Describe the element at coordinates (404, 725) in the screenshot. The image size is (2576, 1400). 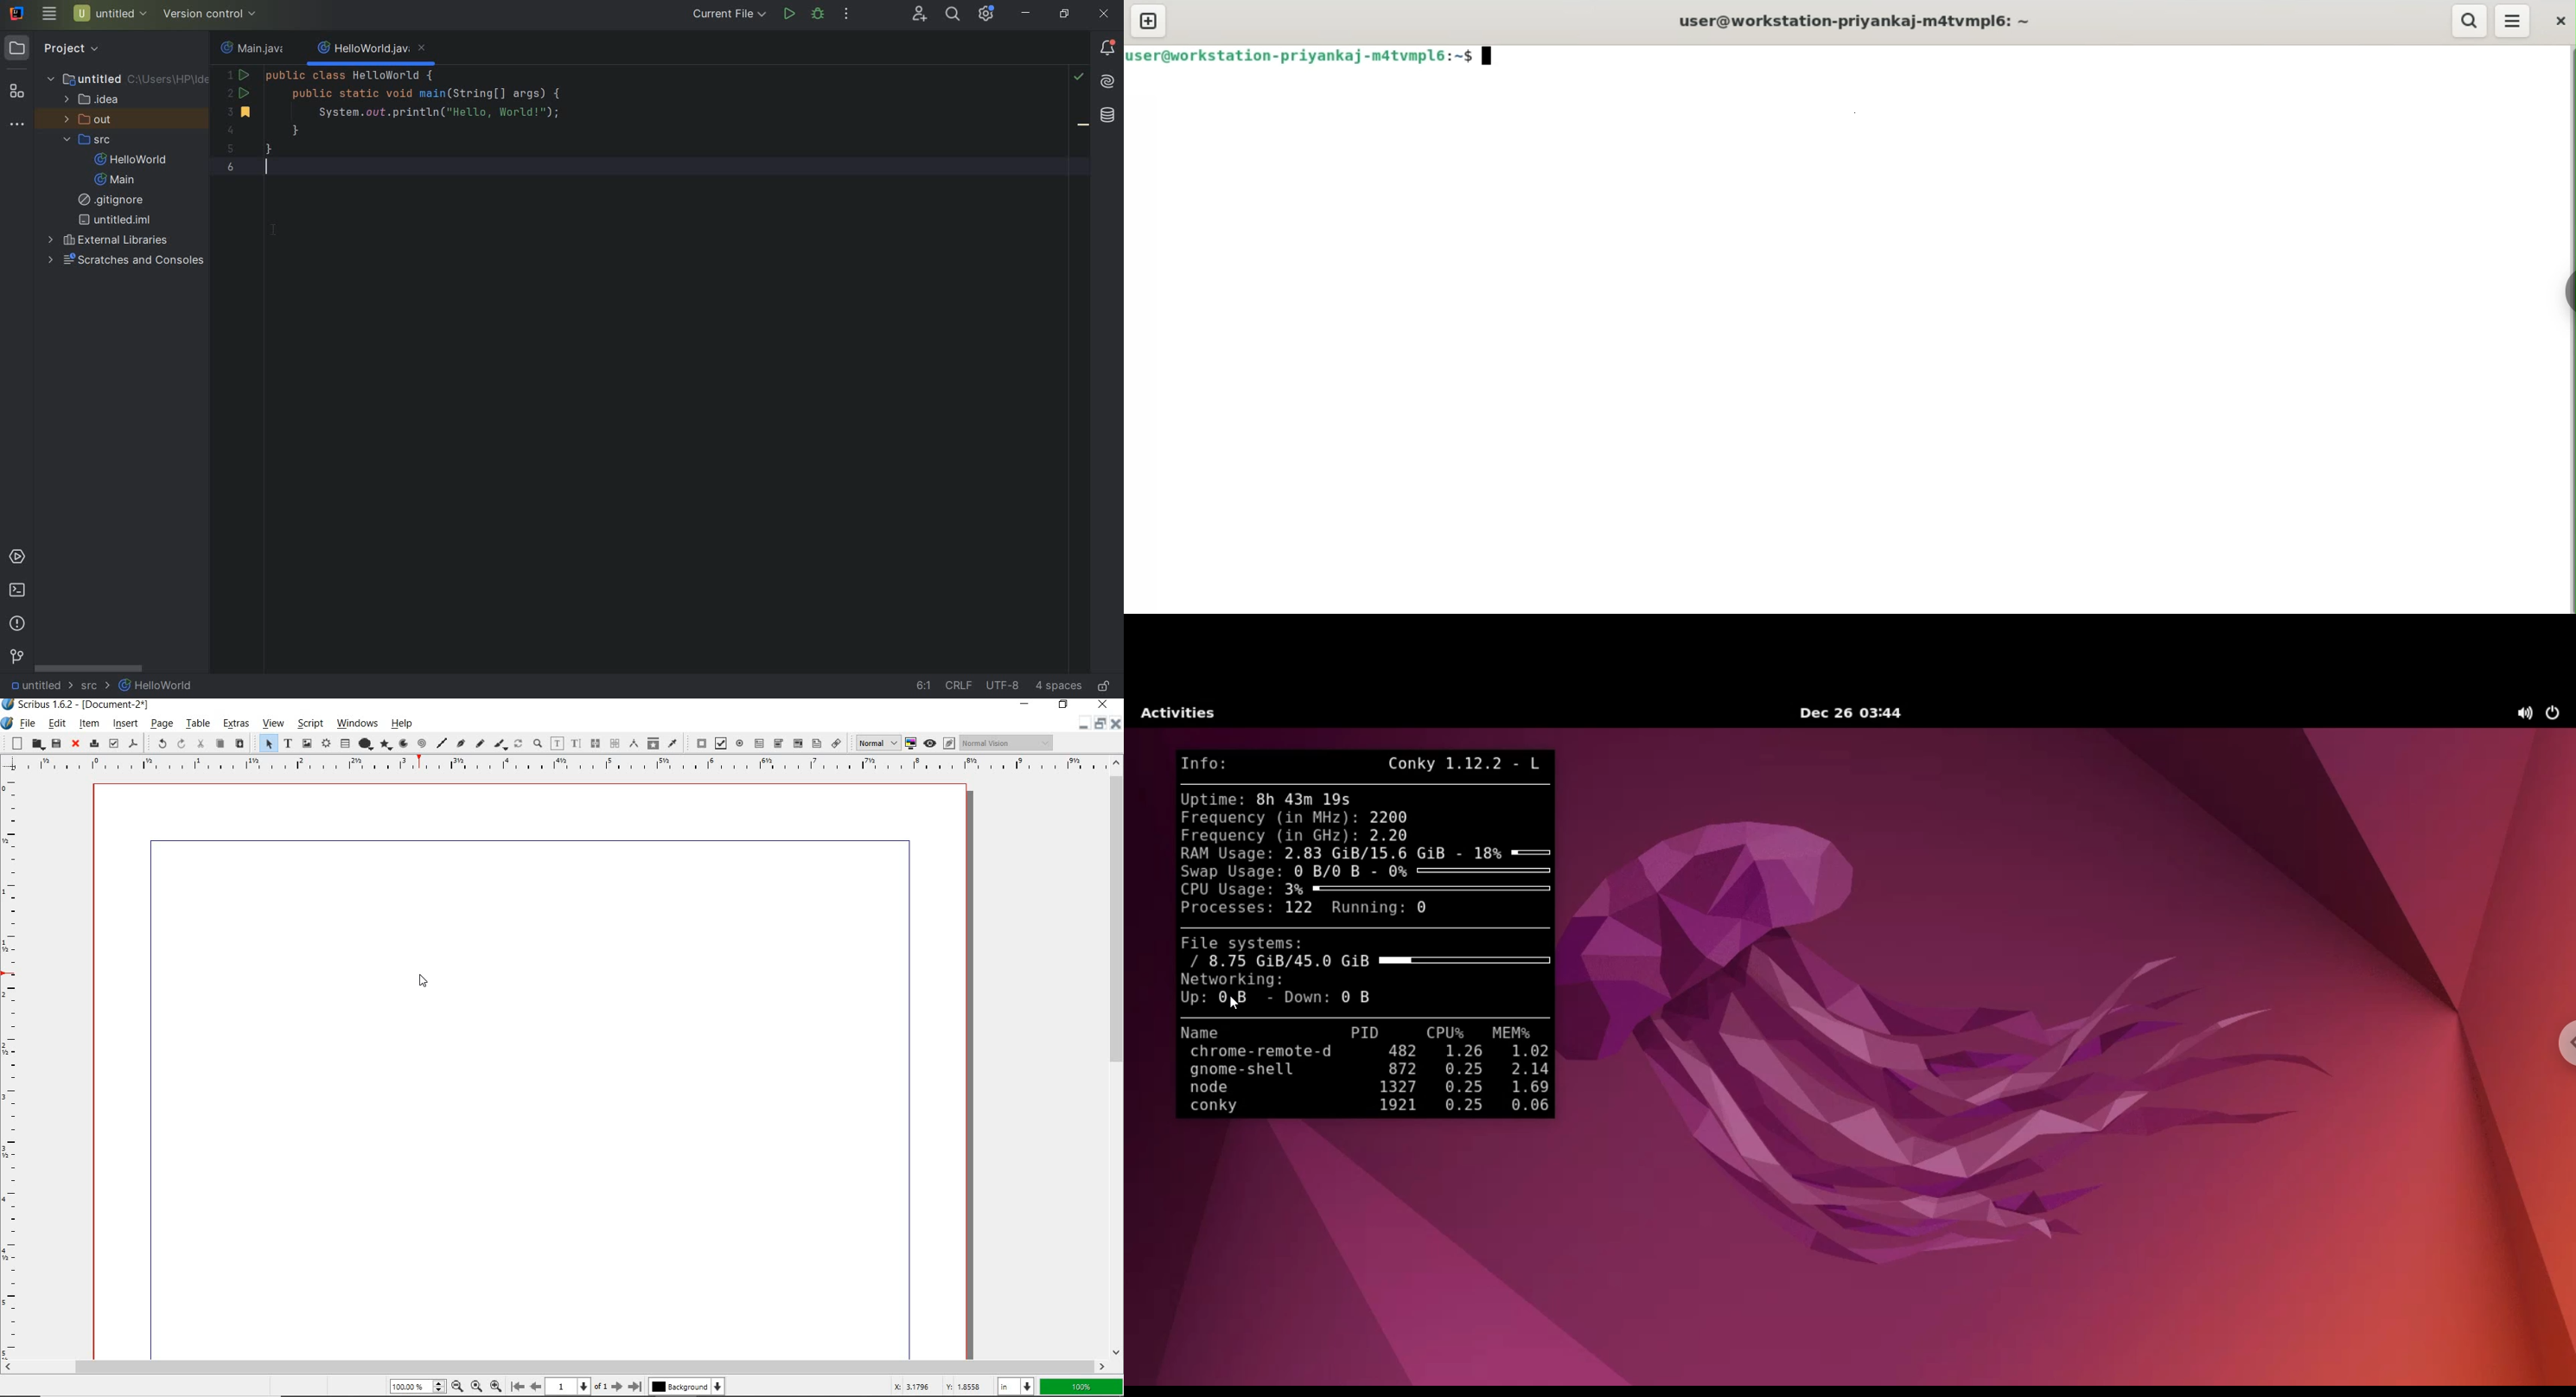
I see `help` at that location.